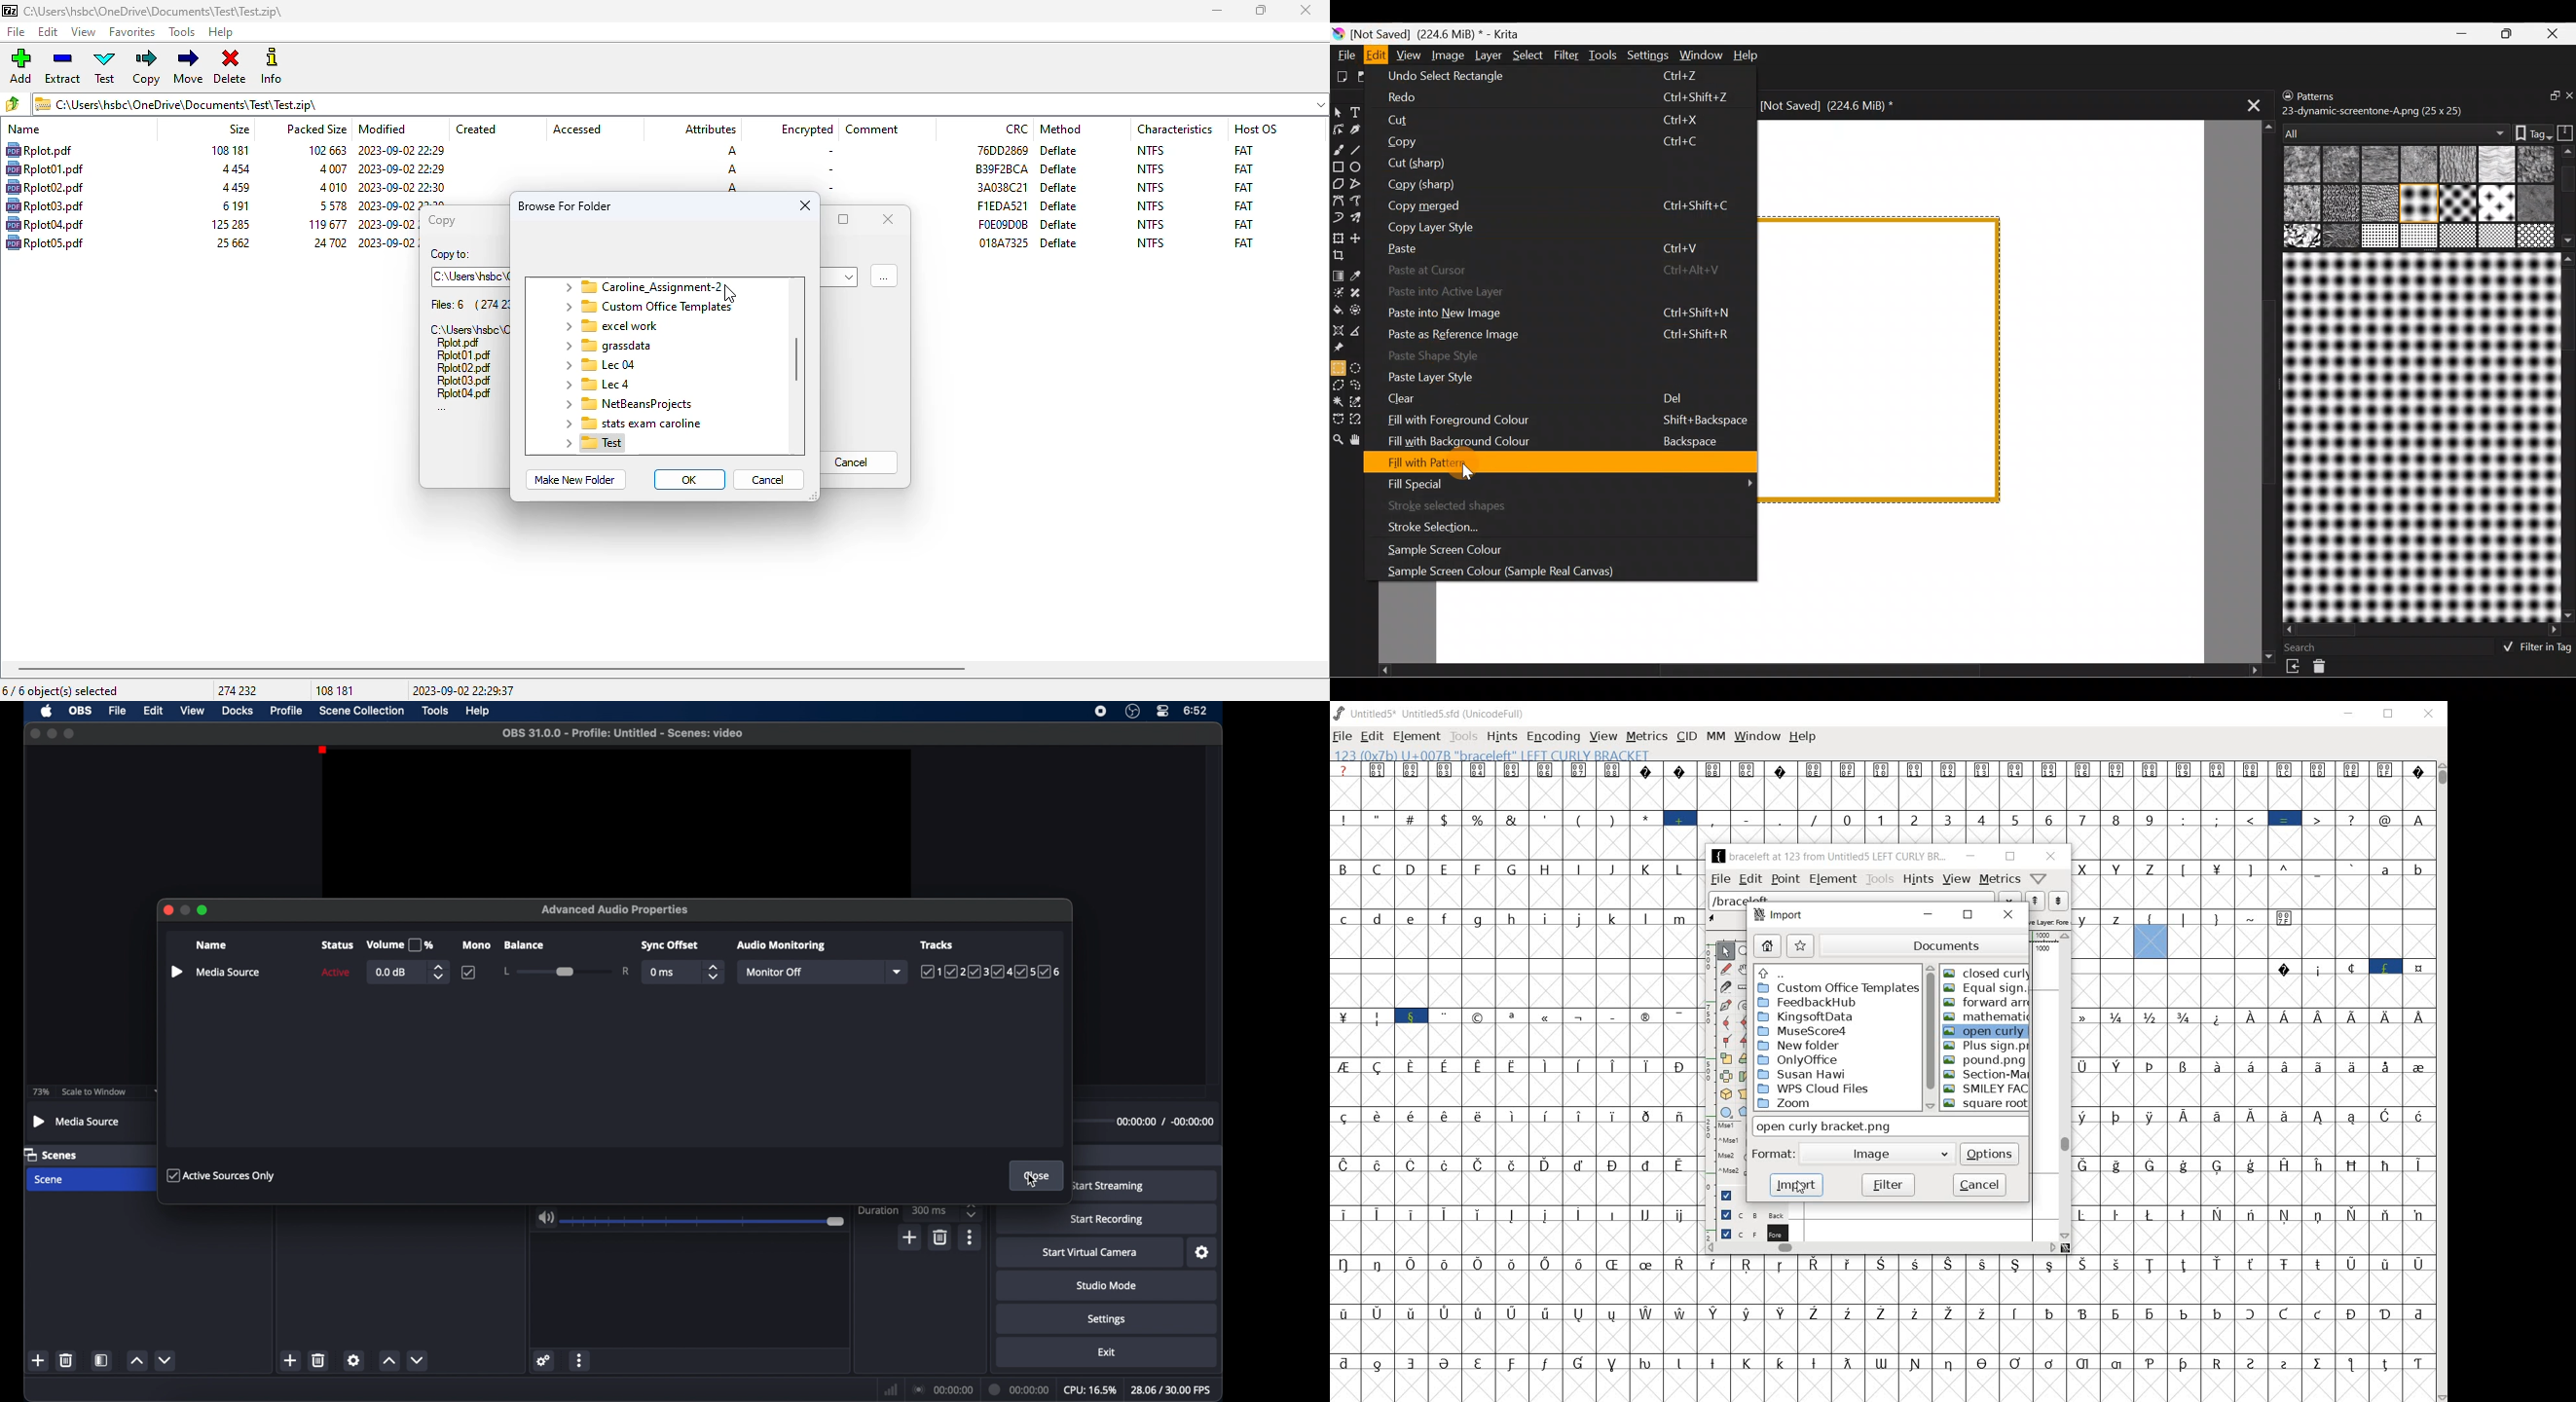 Image resolution: width=2576 pixels, height=1428 pixels. Describe the element at coordinates (1986, 1088) in the screenshot. I see `SMILEY FACE` at that location.